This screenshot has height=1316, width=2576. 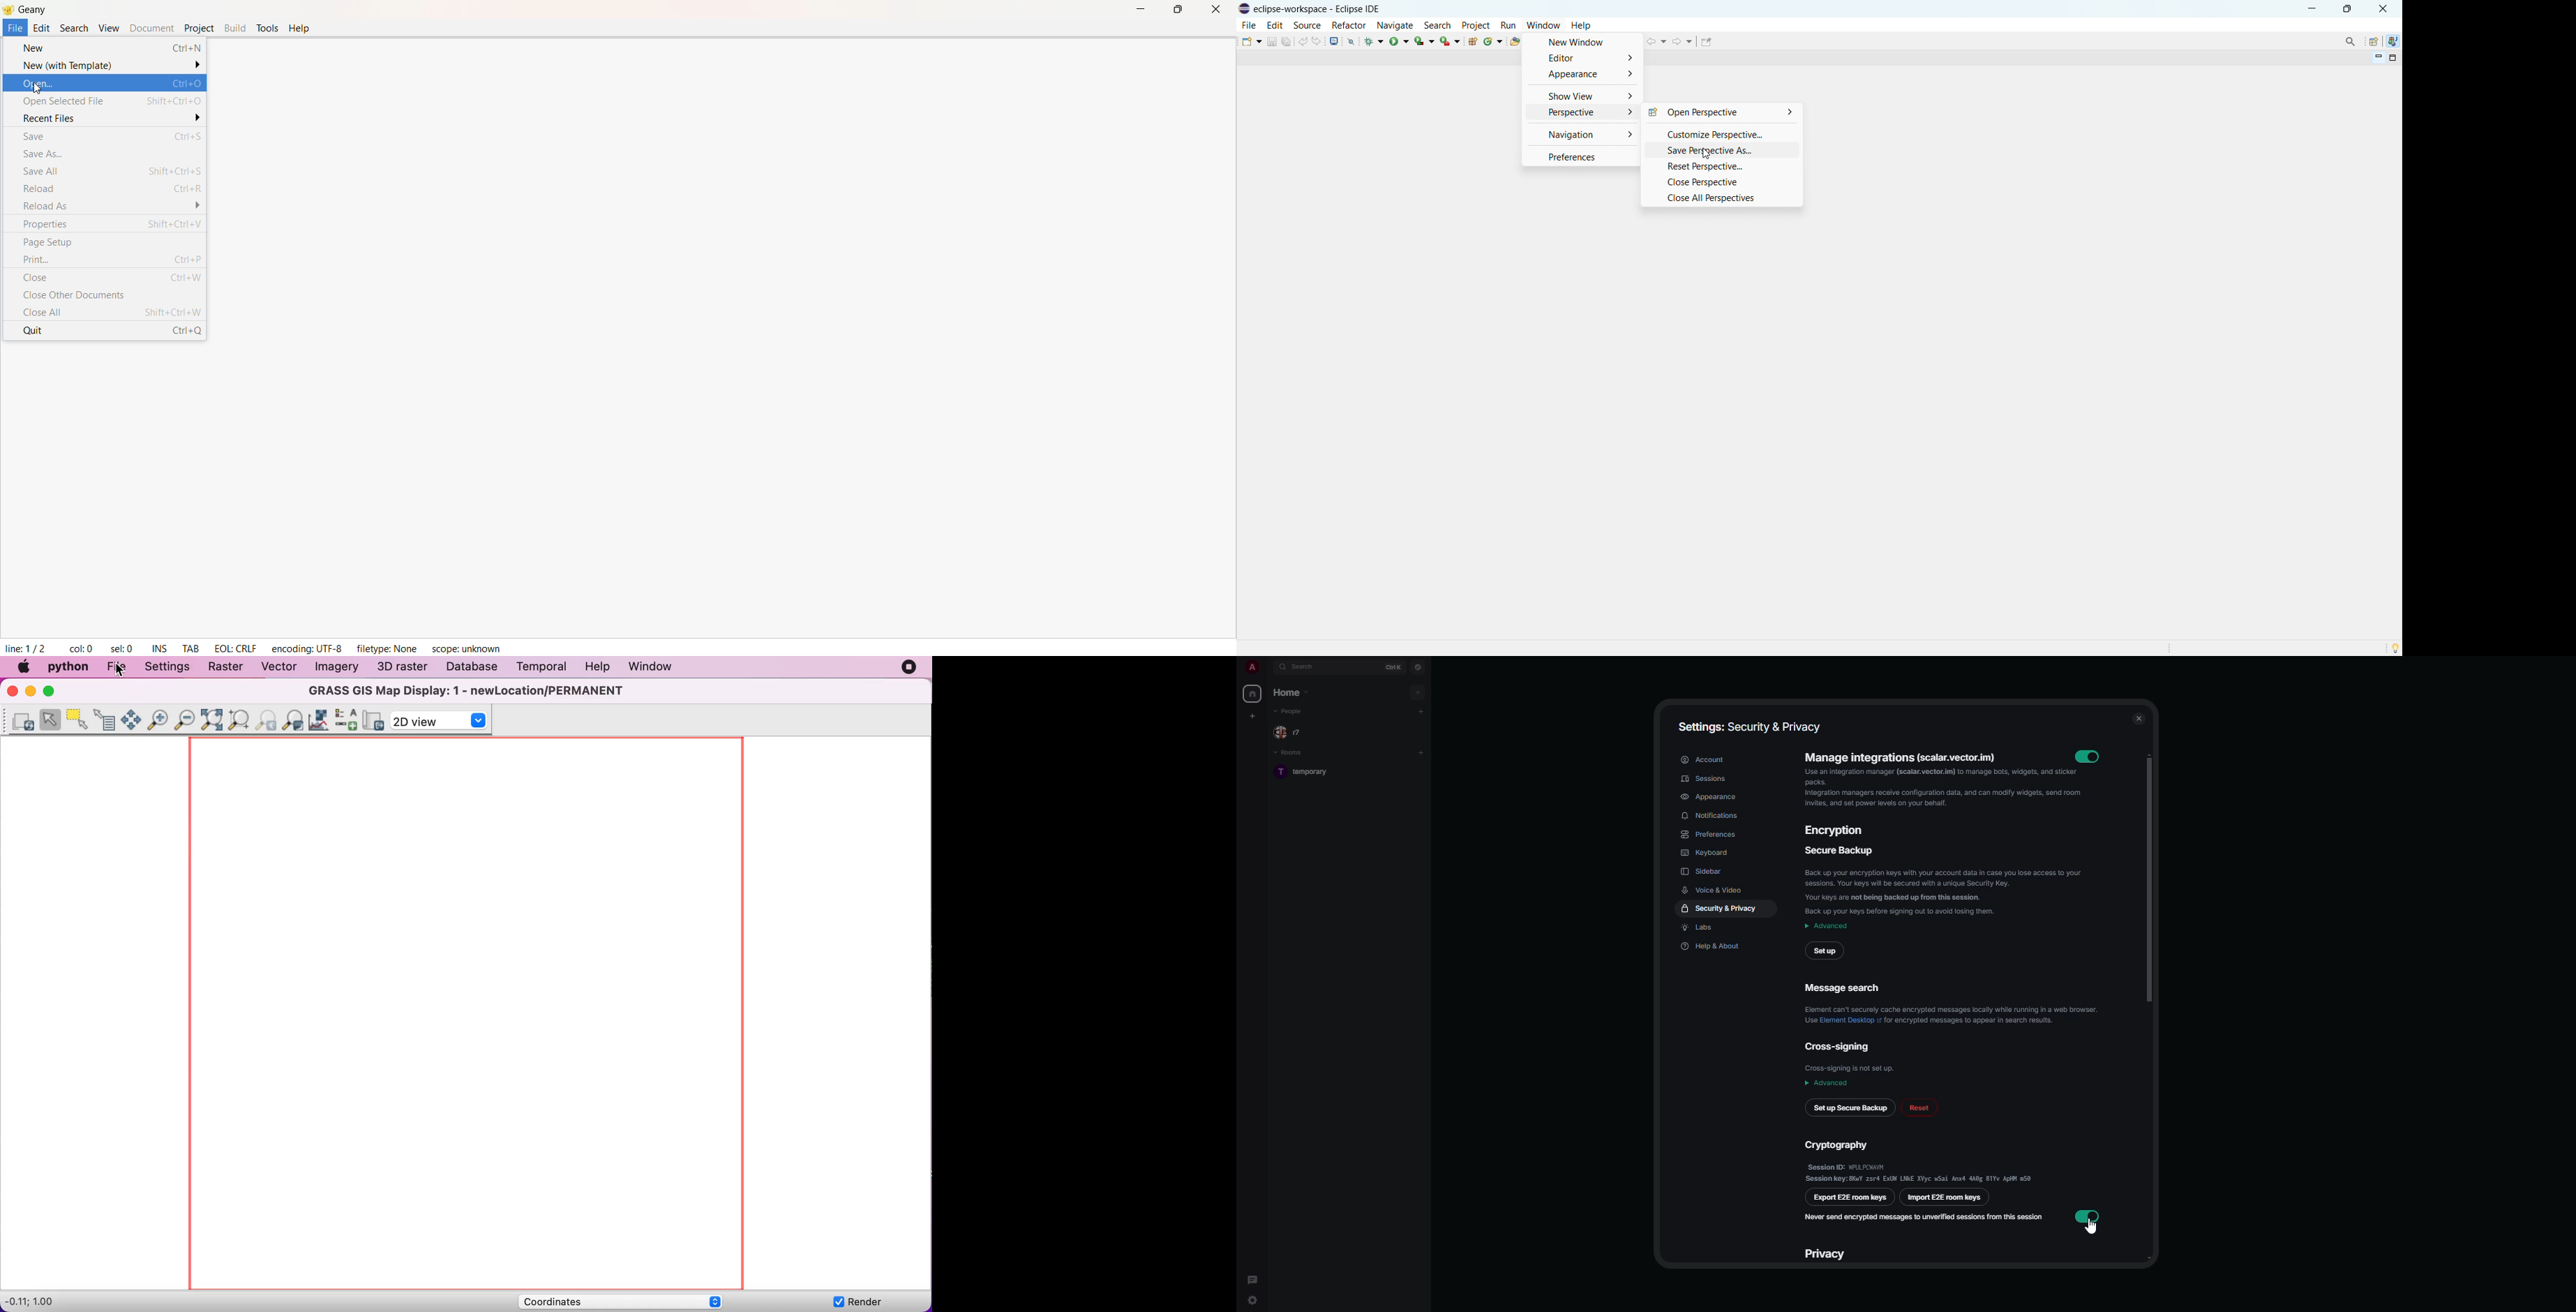 I want to click on Close, so click(x=1215, y=12).